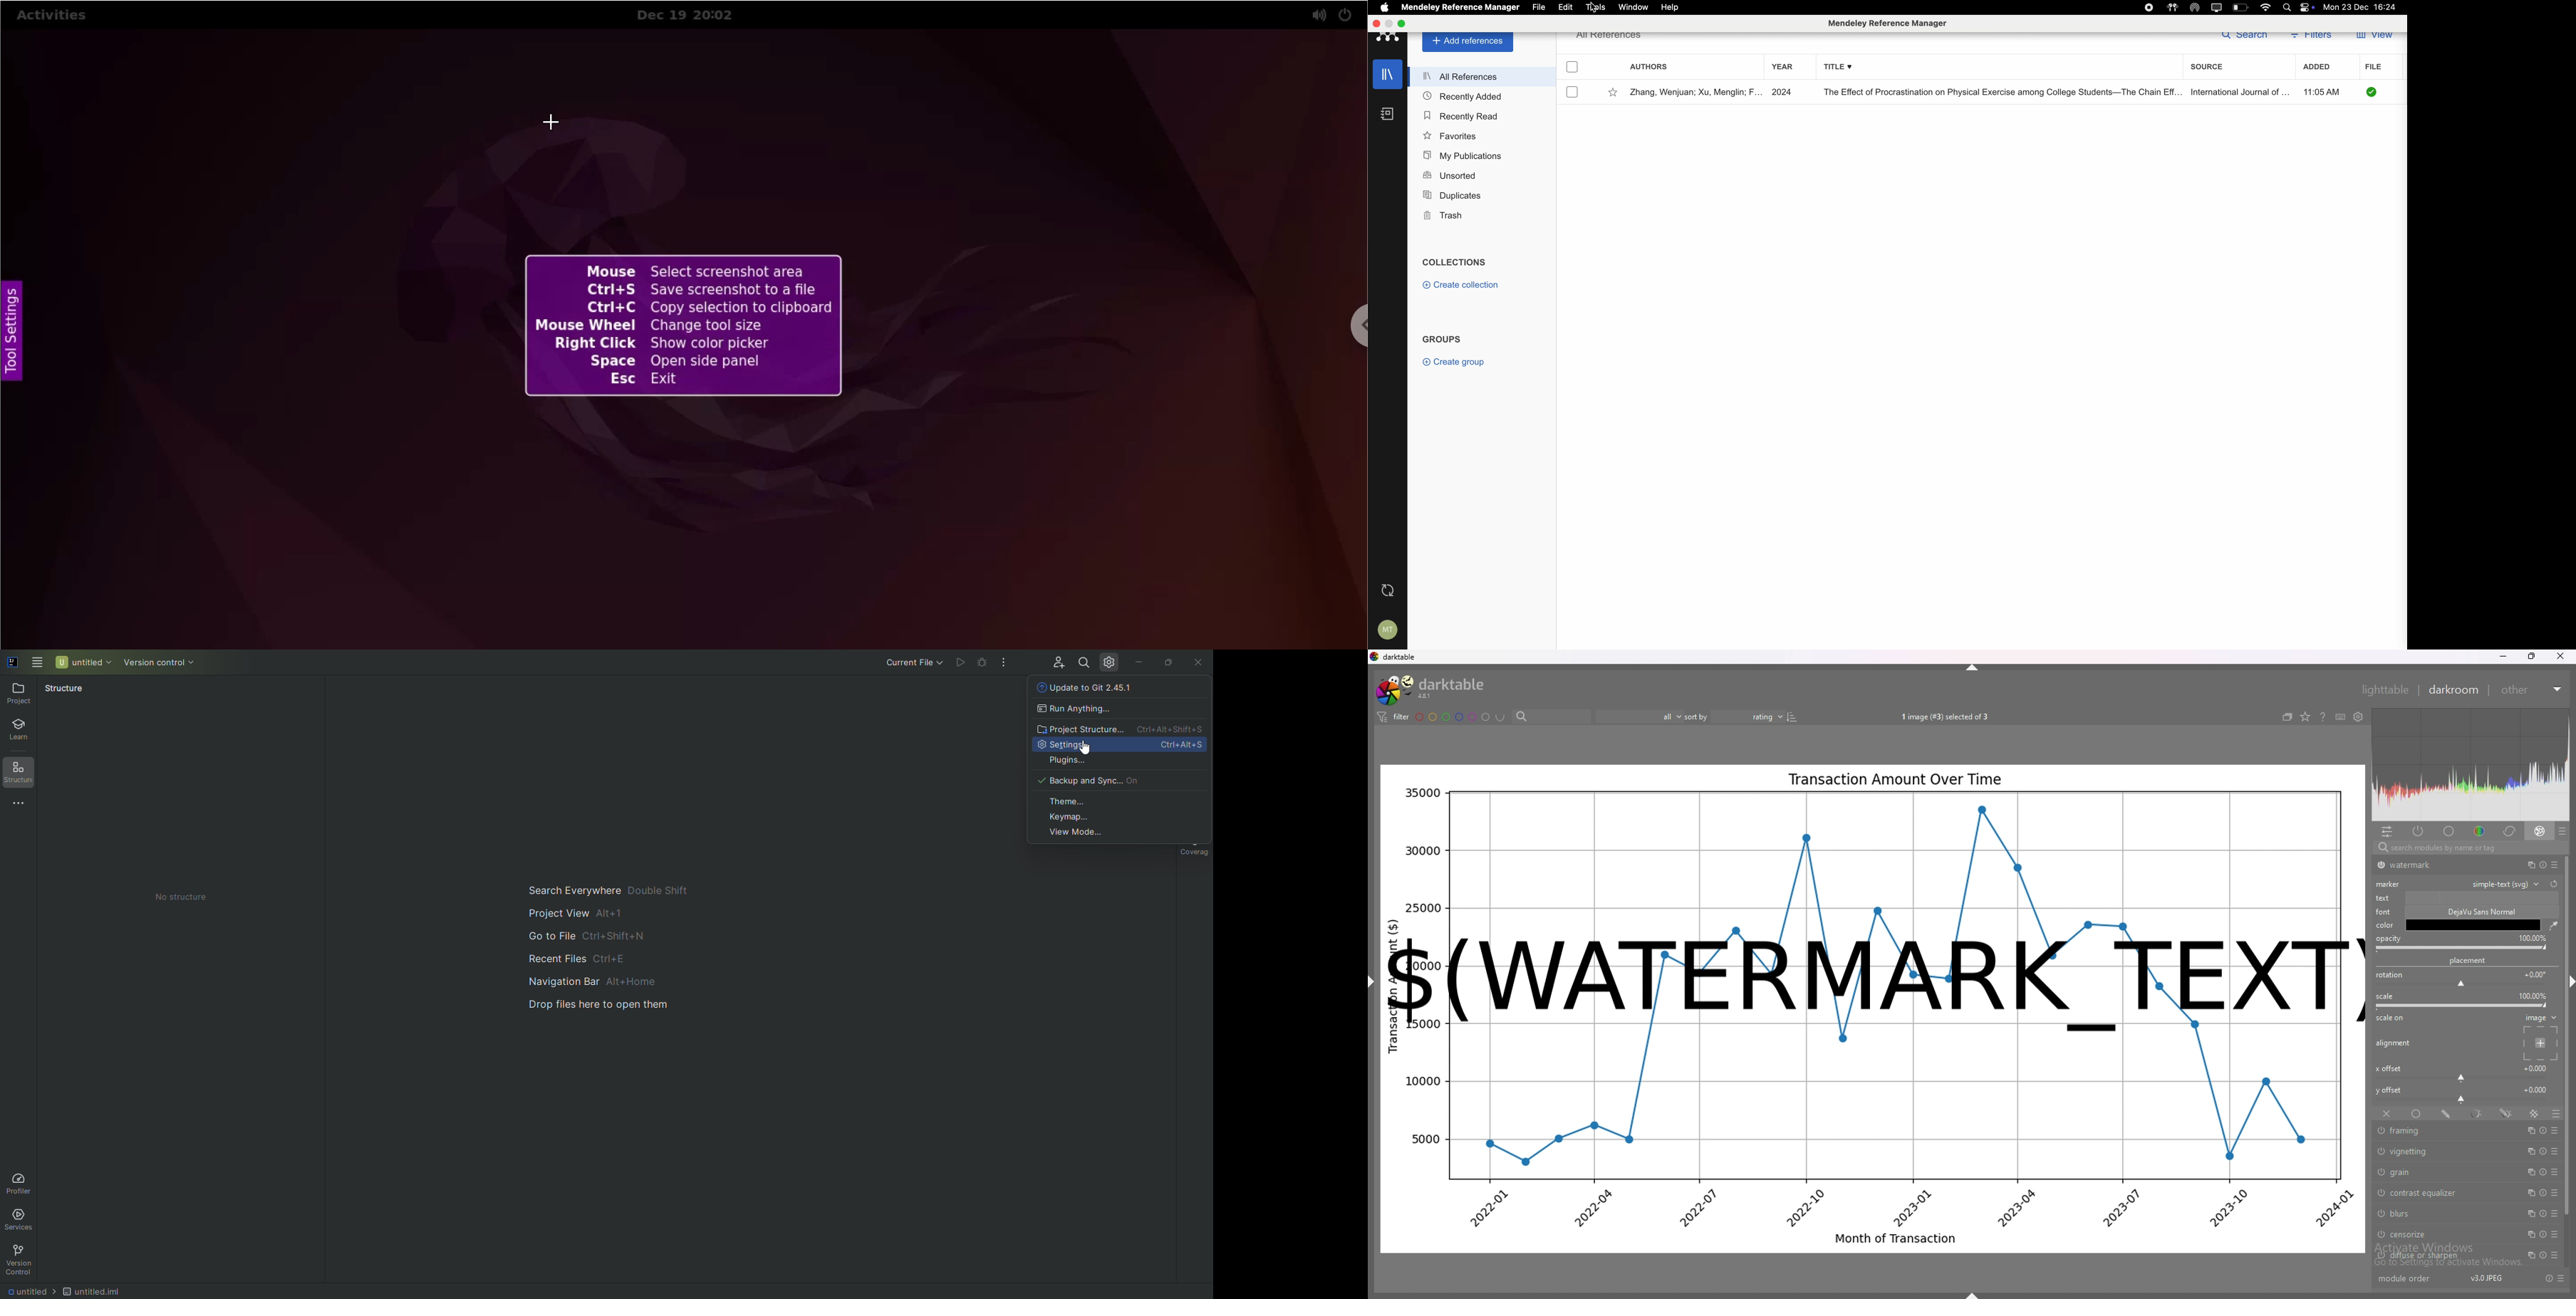 This screenshot has height=1316, width=2576. What do you see at coordinates (916, 663) in the screenshot?
I see `Current File` at bounding box center [916, 663].